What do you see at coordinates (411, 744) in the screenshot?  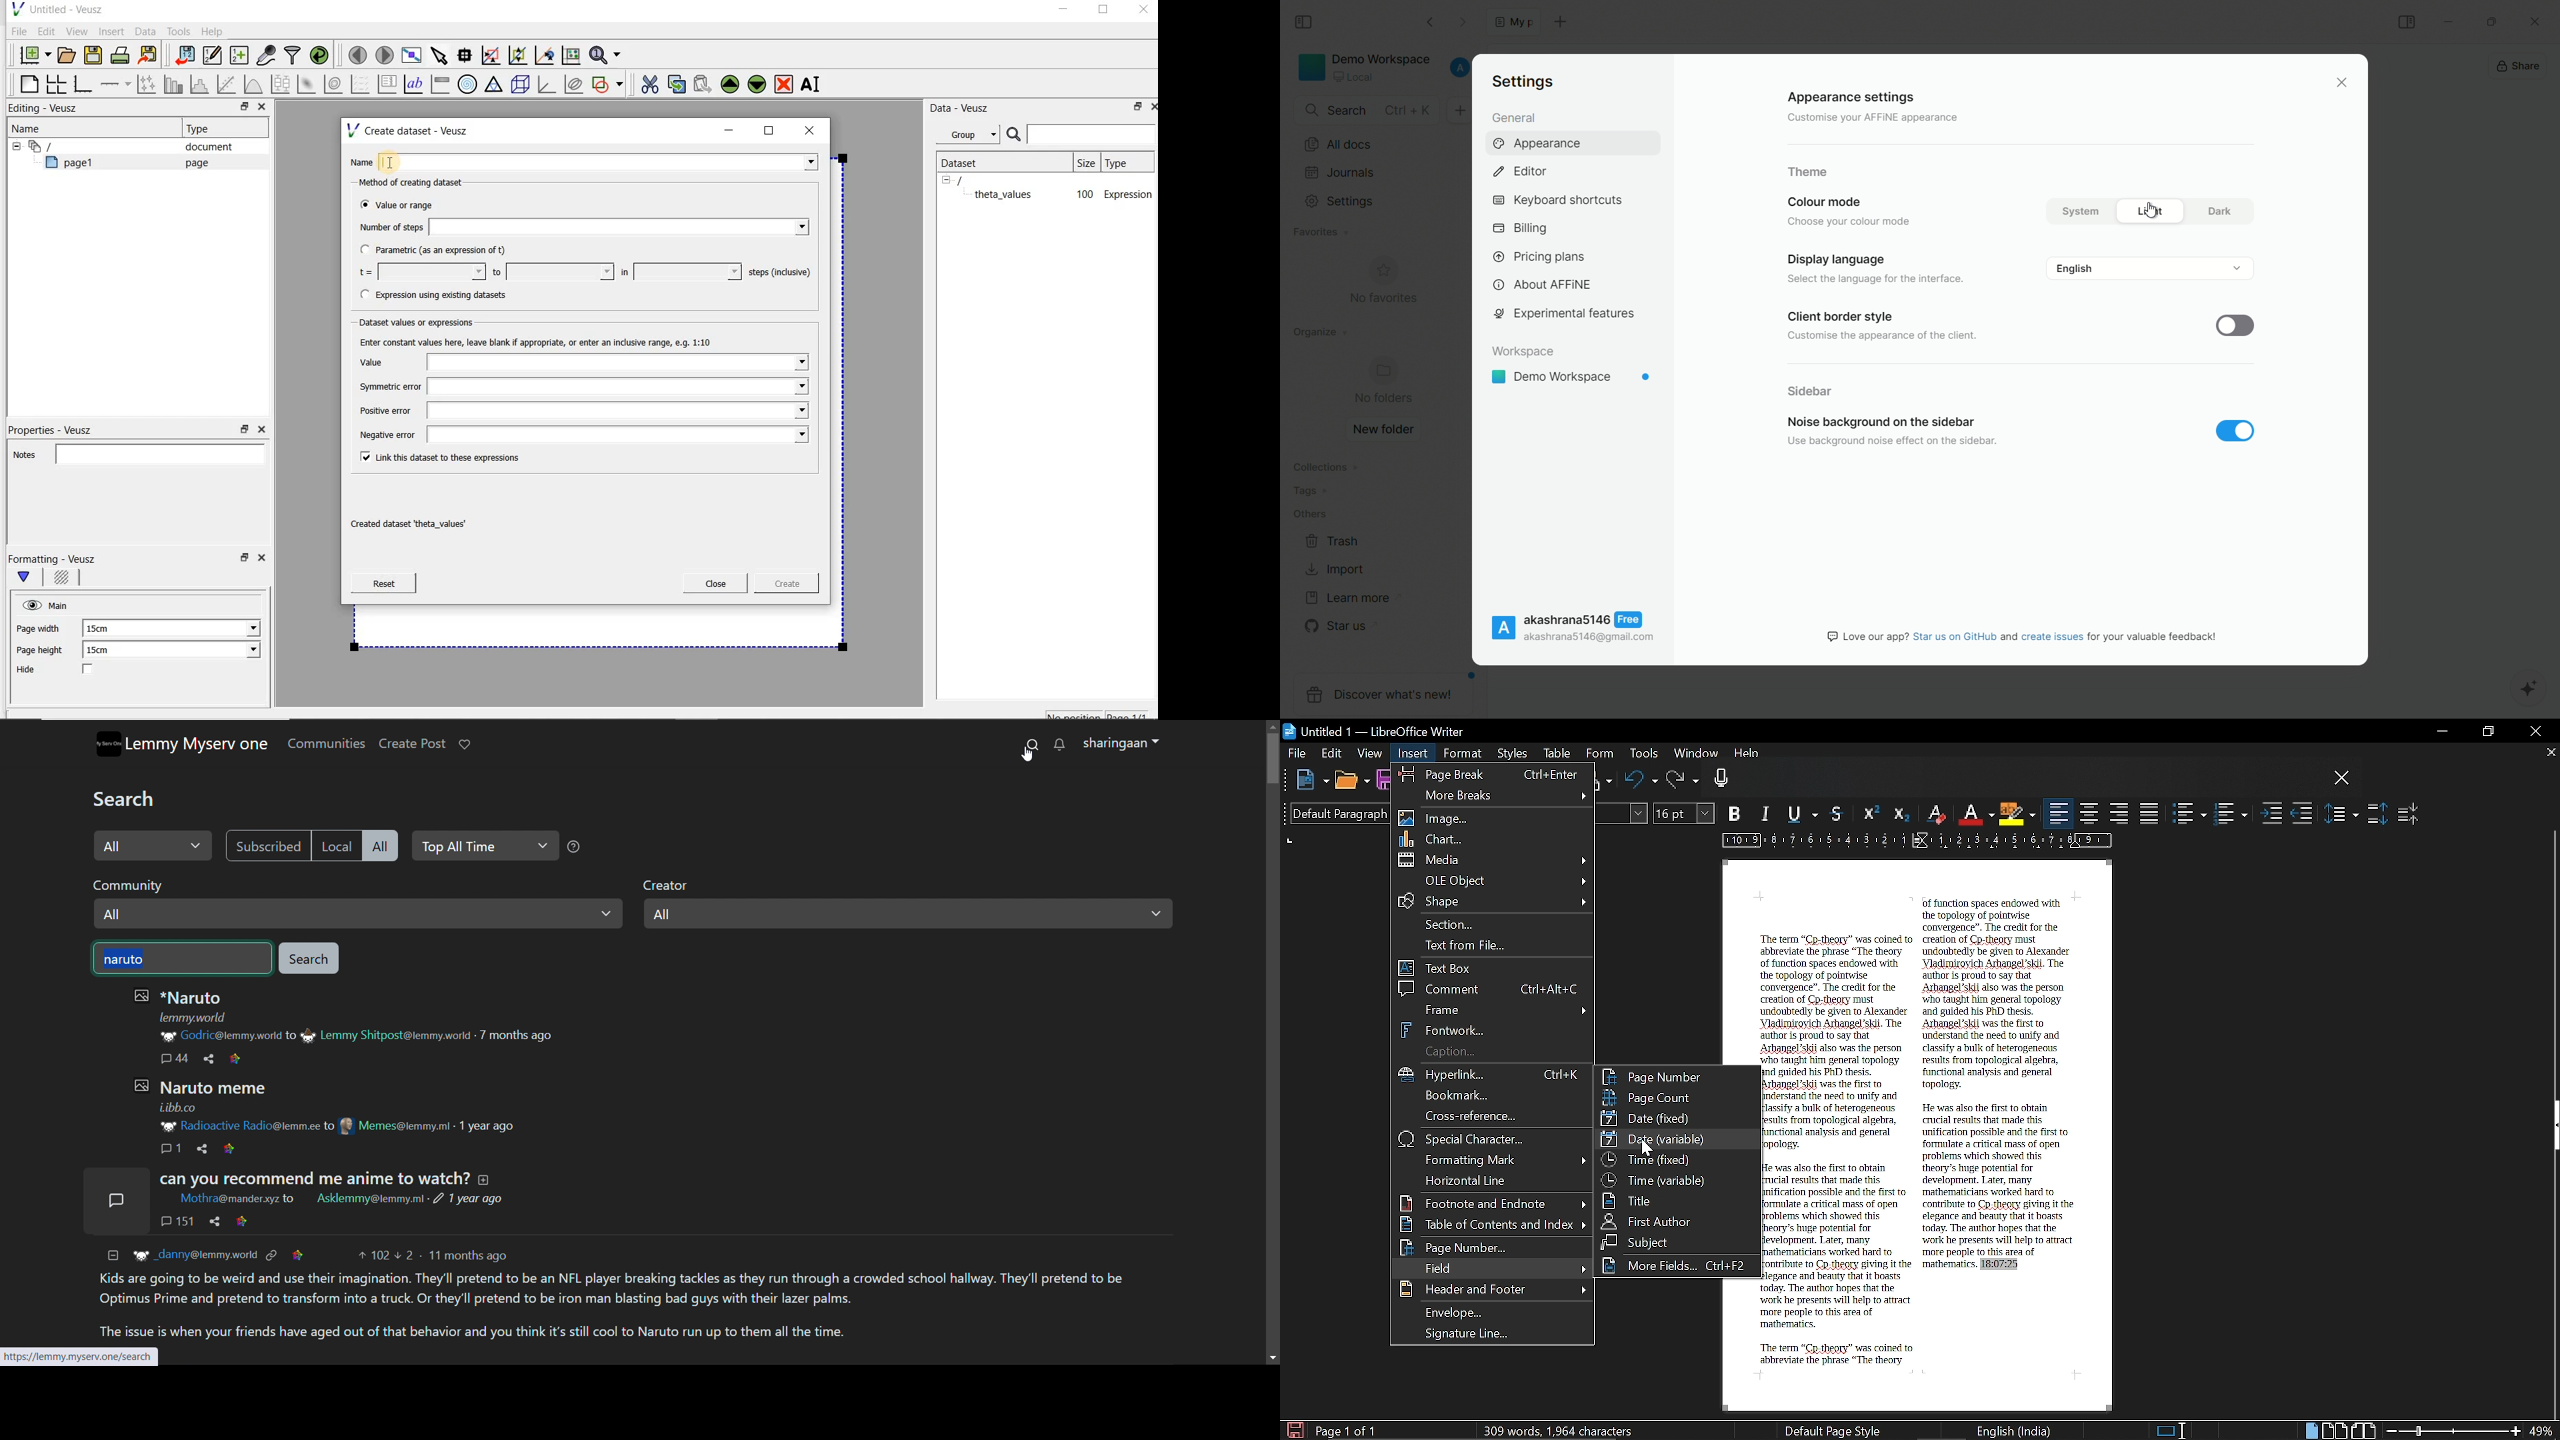 I see `create post` at bounding box center [411, 744].